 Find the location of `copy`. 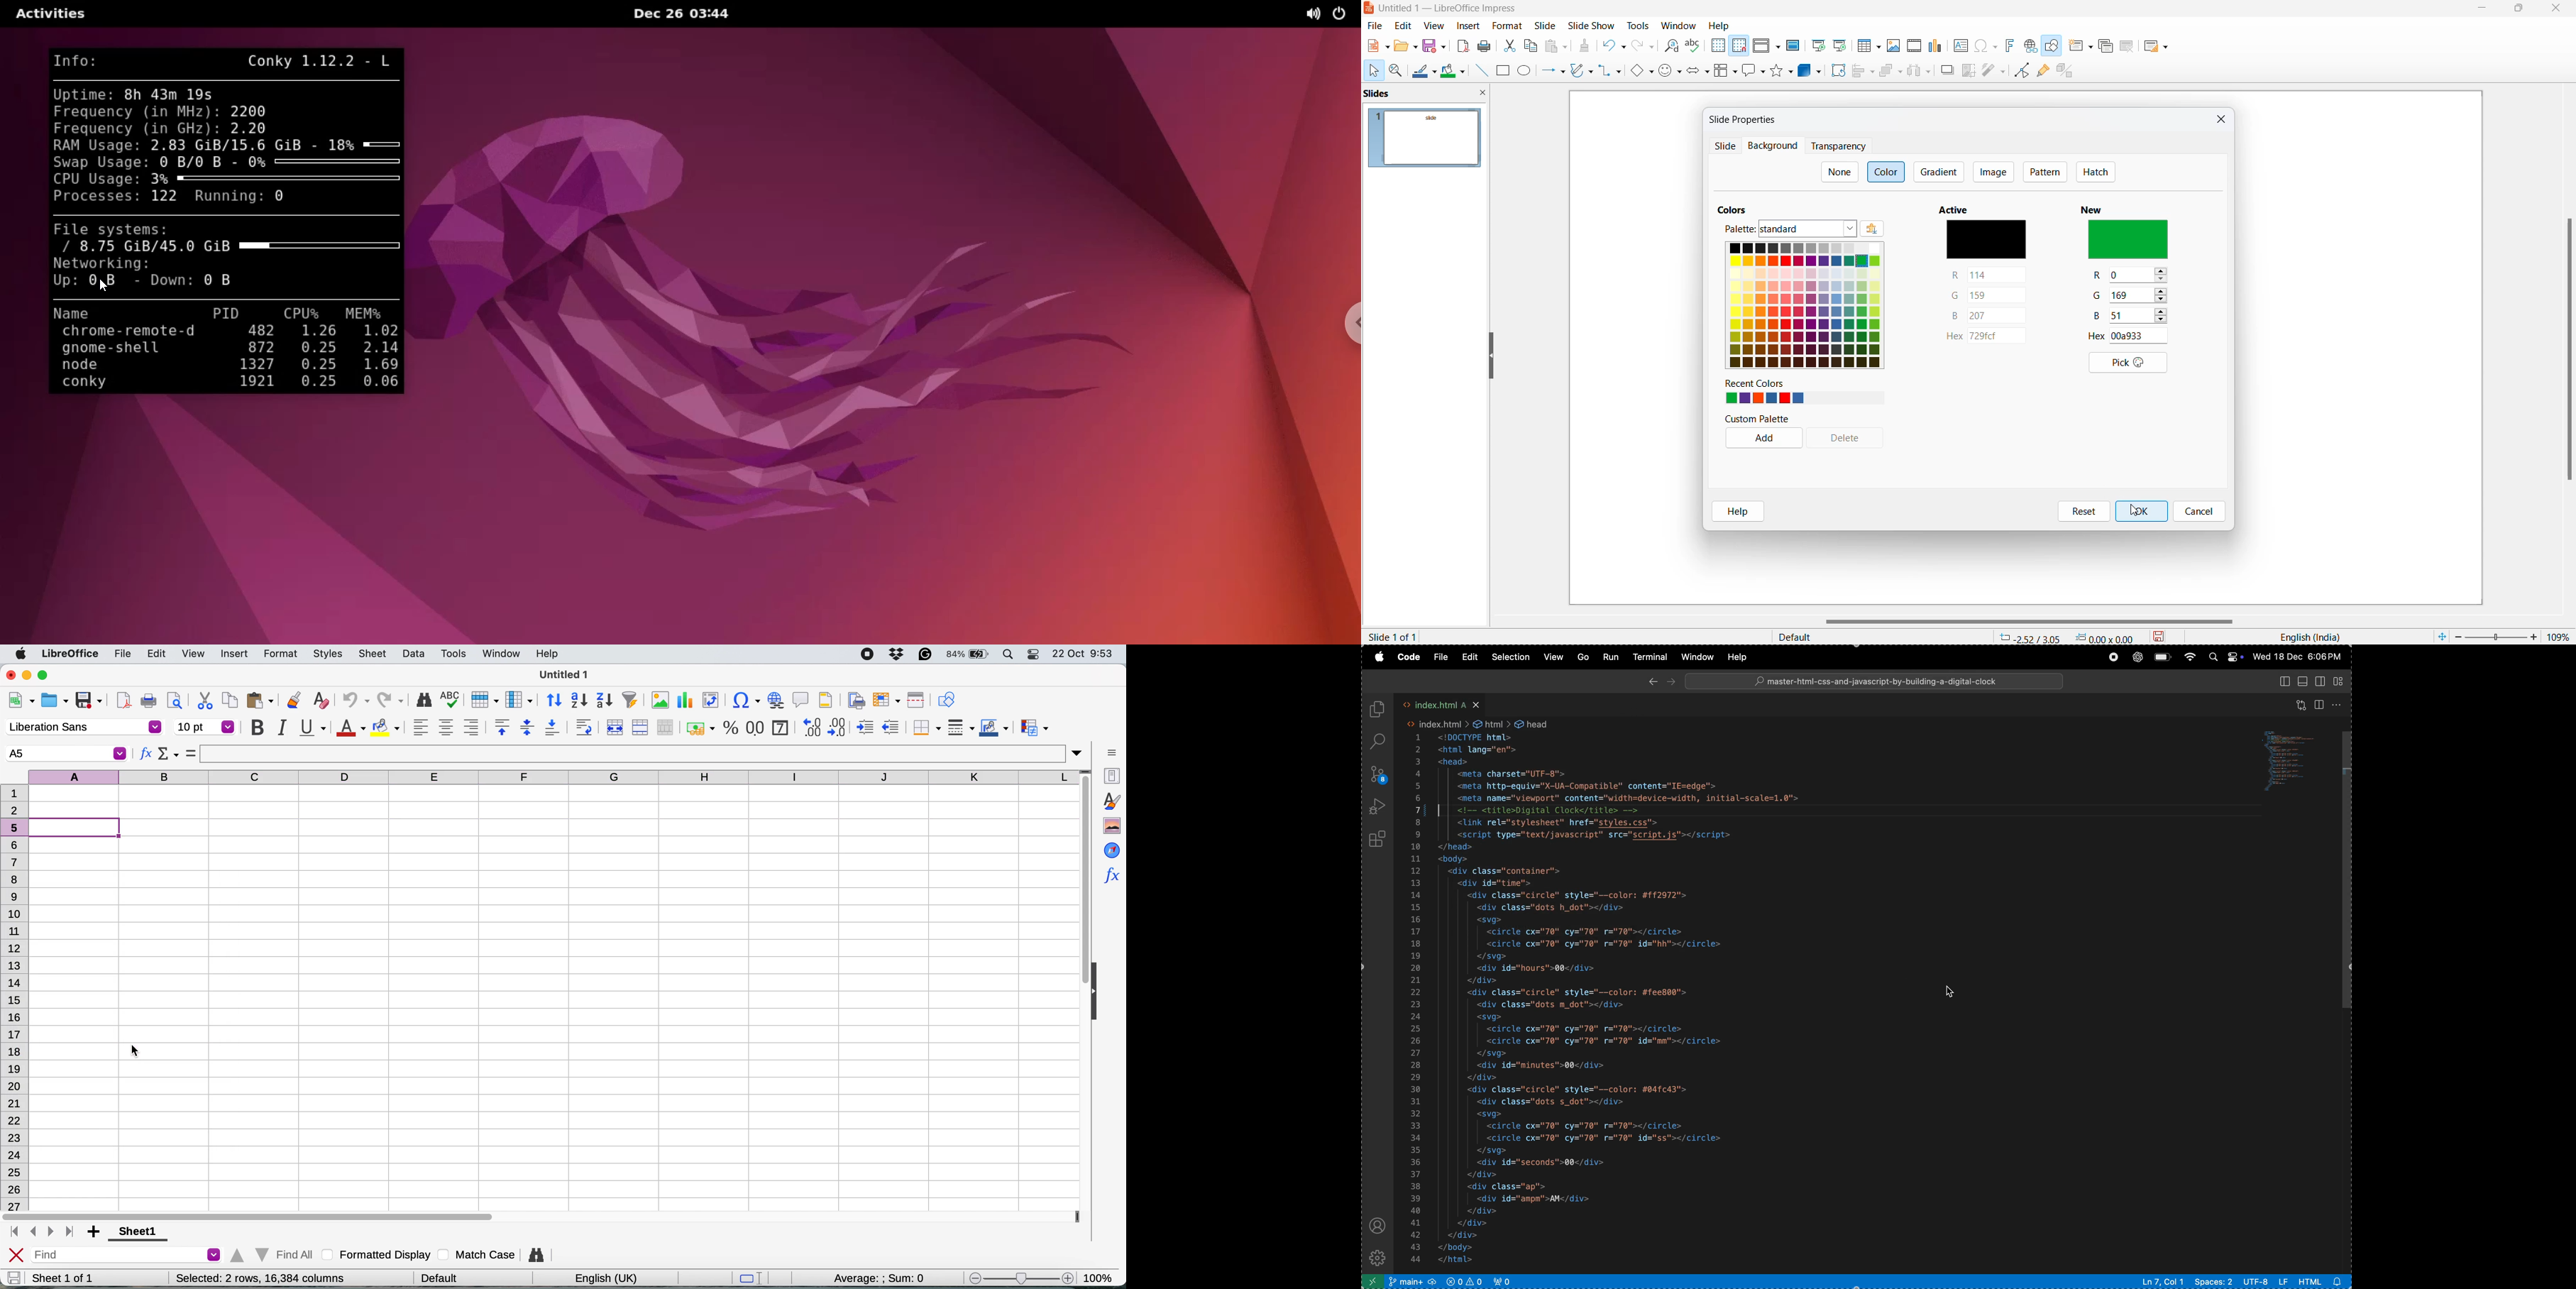

copy is located at coordinates (231, 700).